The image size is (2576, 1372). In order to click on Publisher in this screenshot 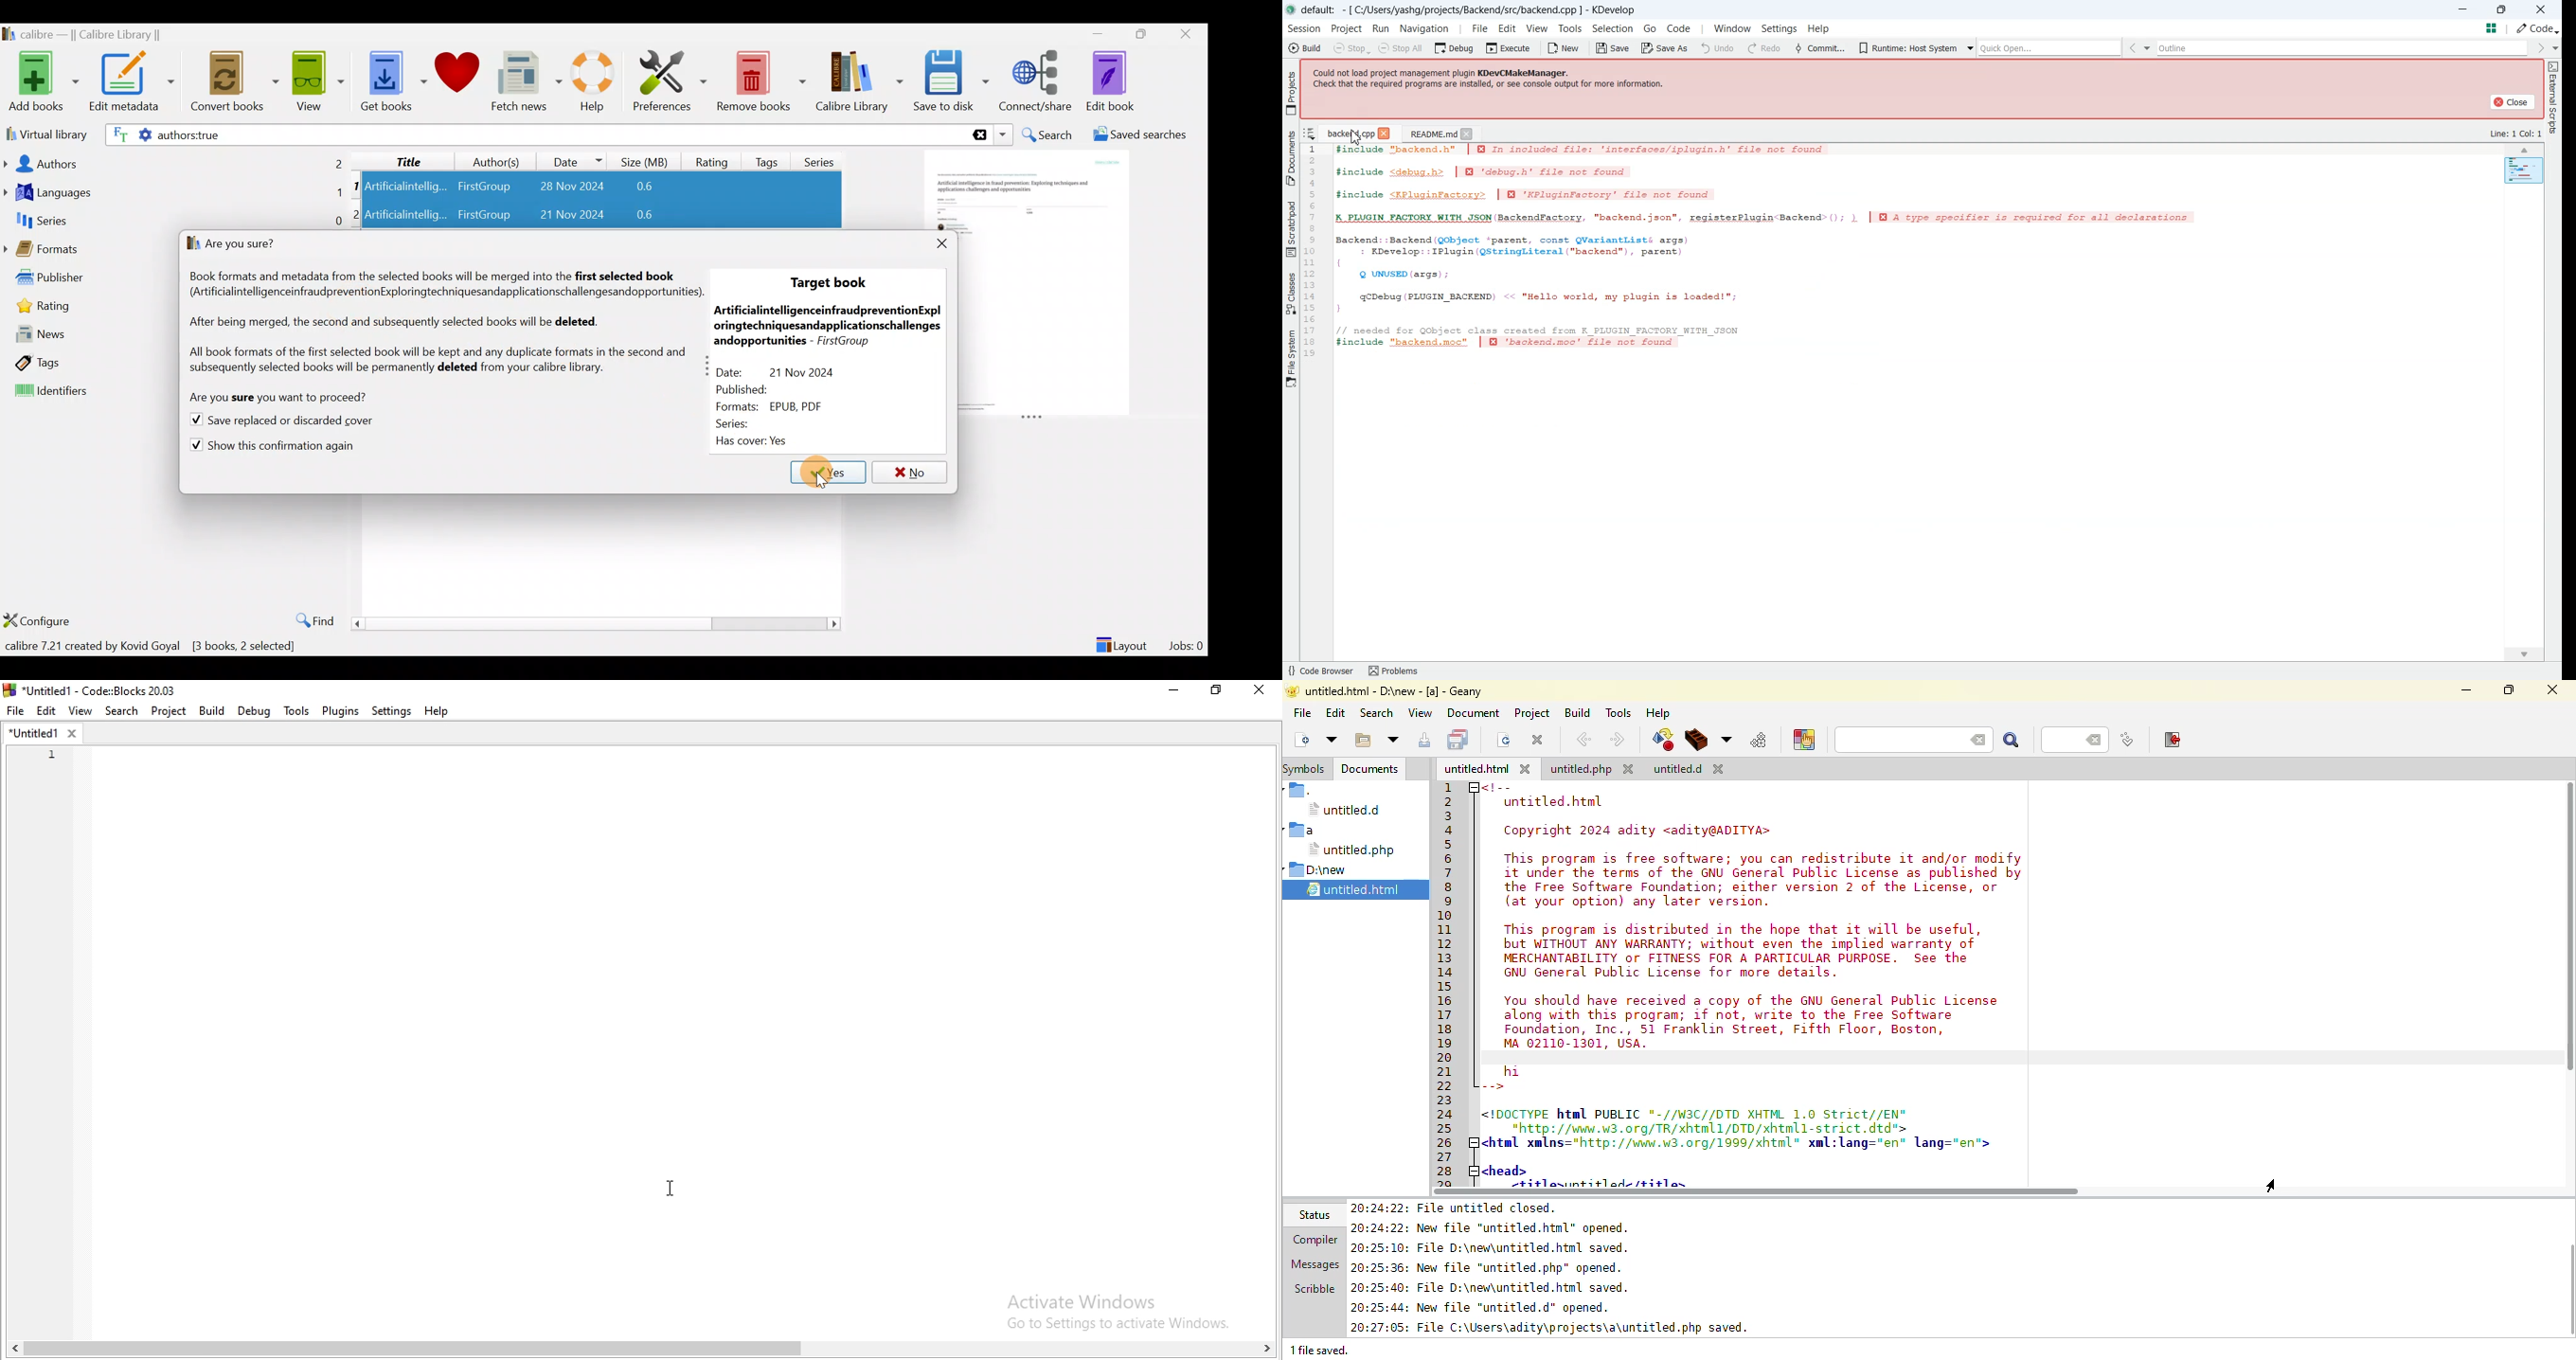, I will do `click(88, 280)`.